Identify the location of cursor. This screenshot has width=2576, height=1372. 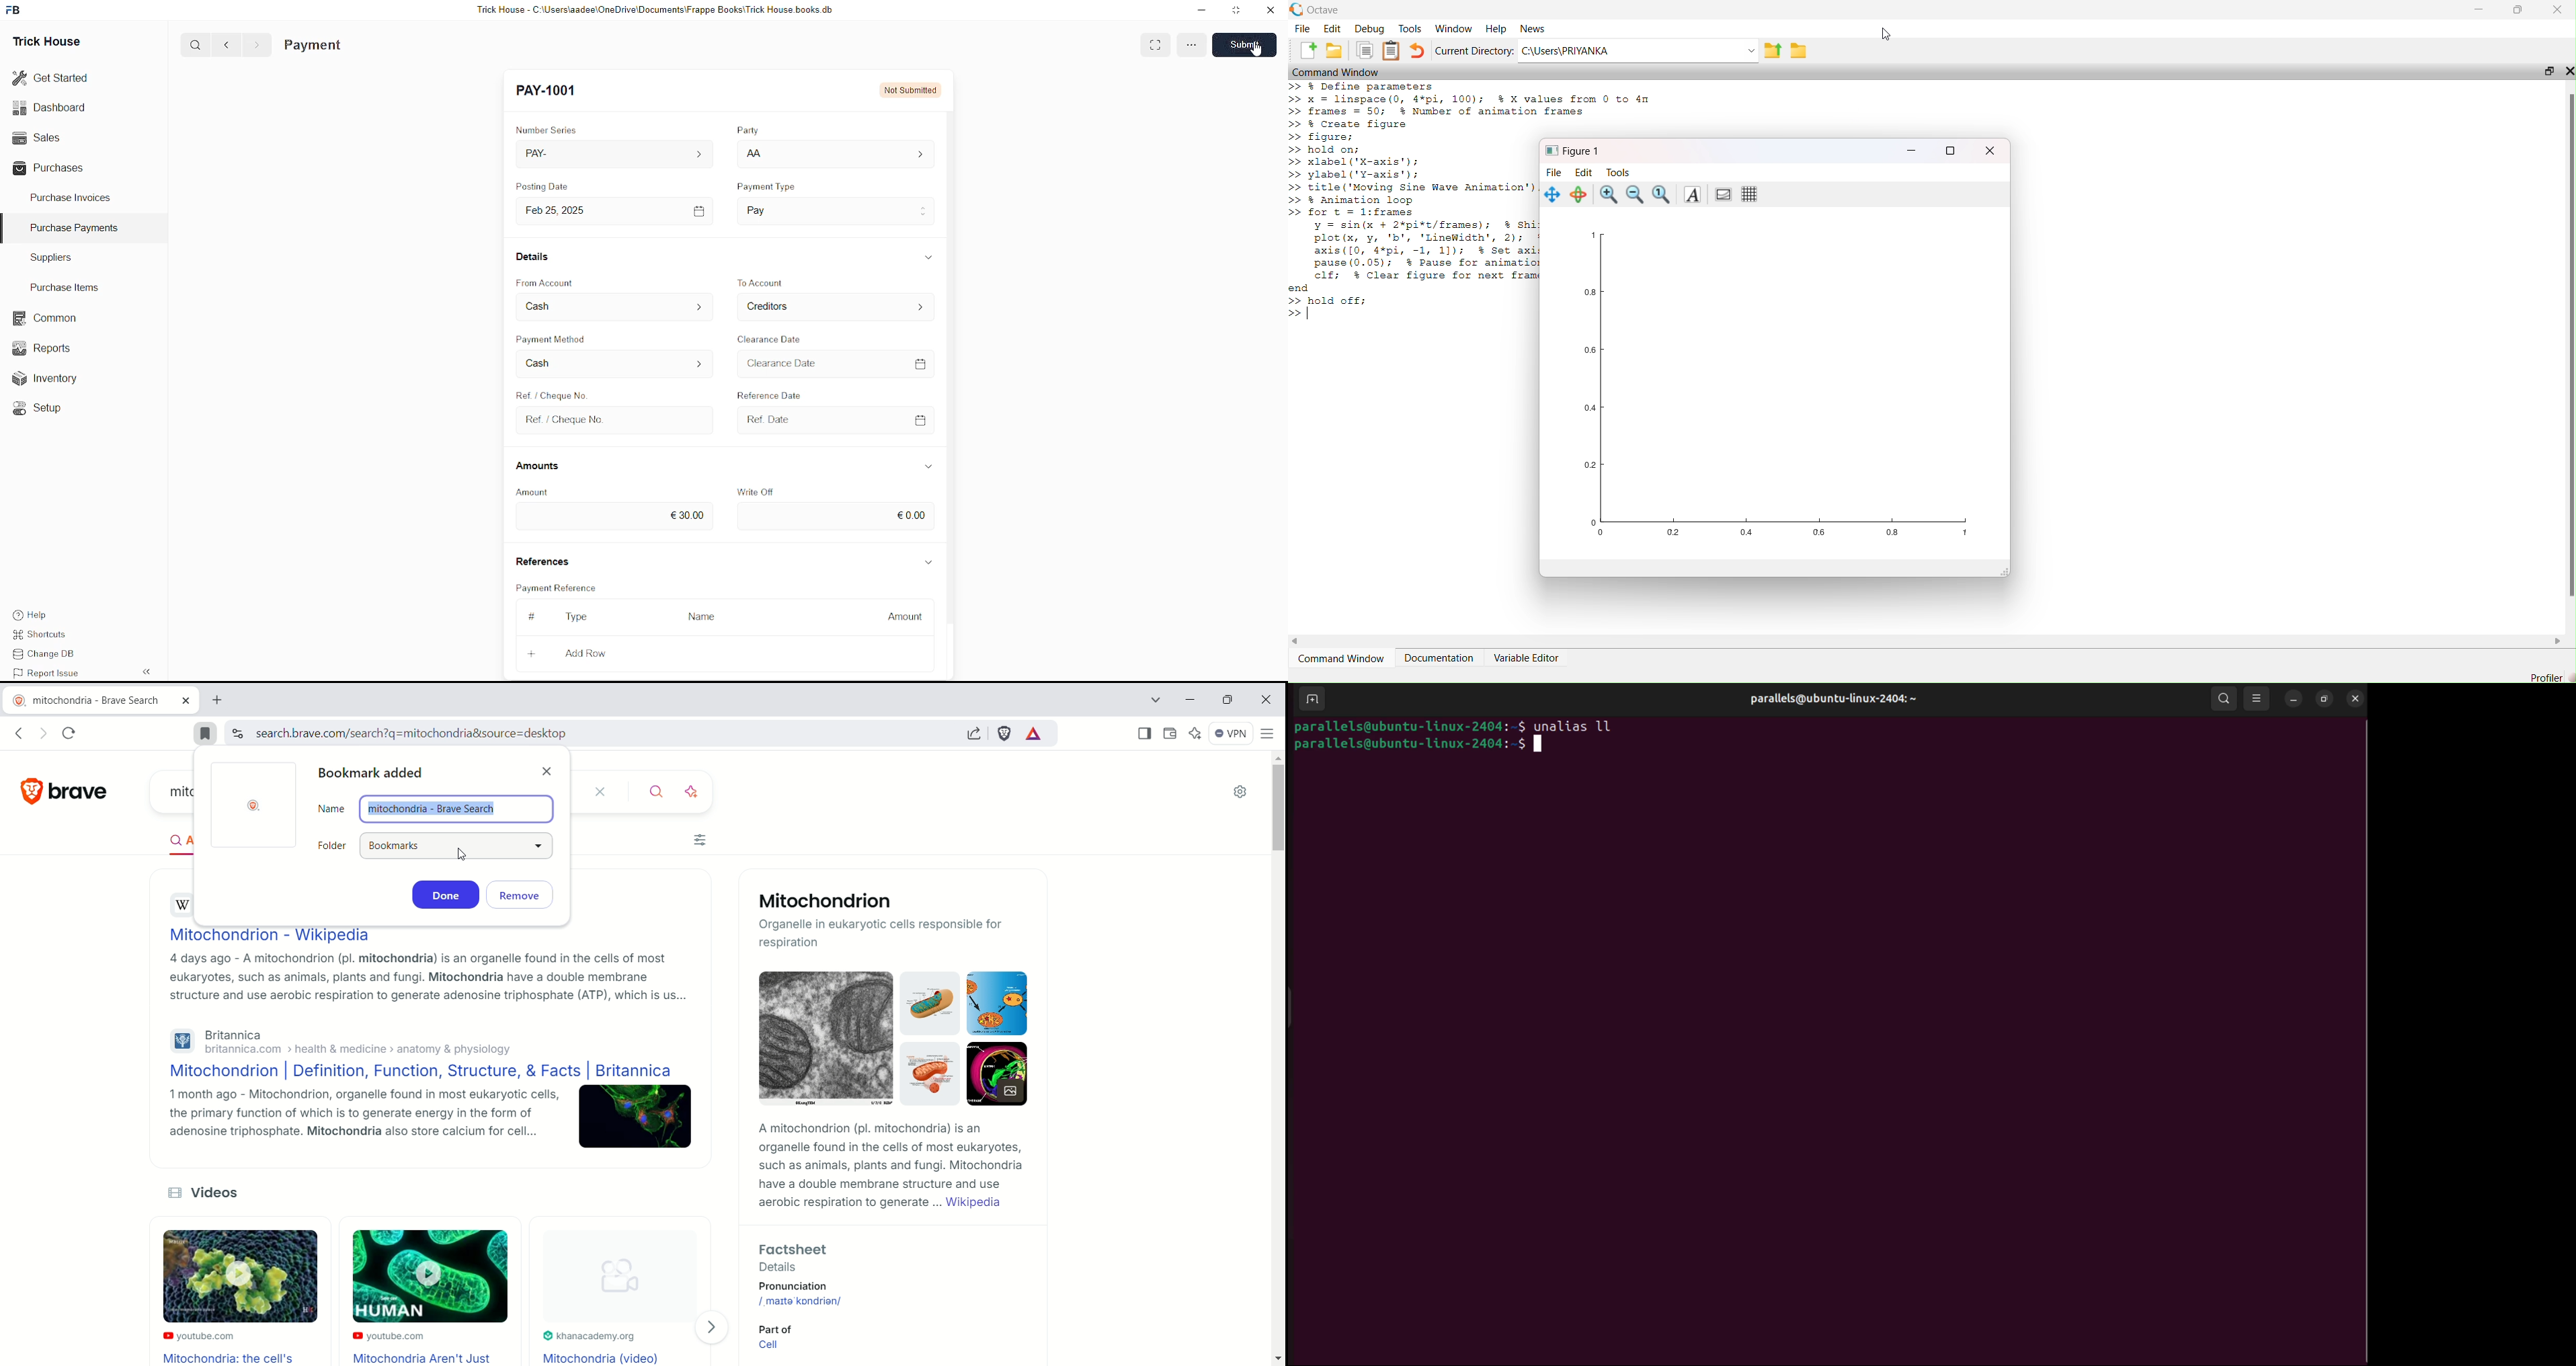
(1256, 49).